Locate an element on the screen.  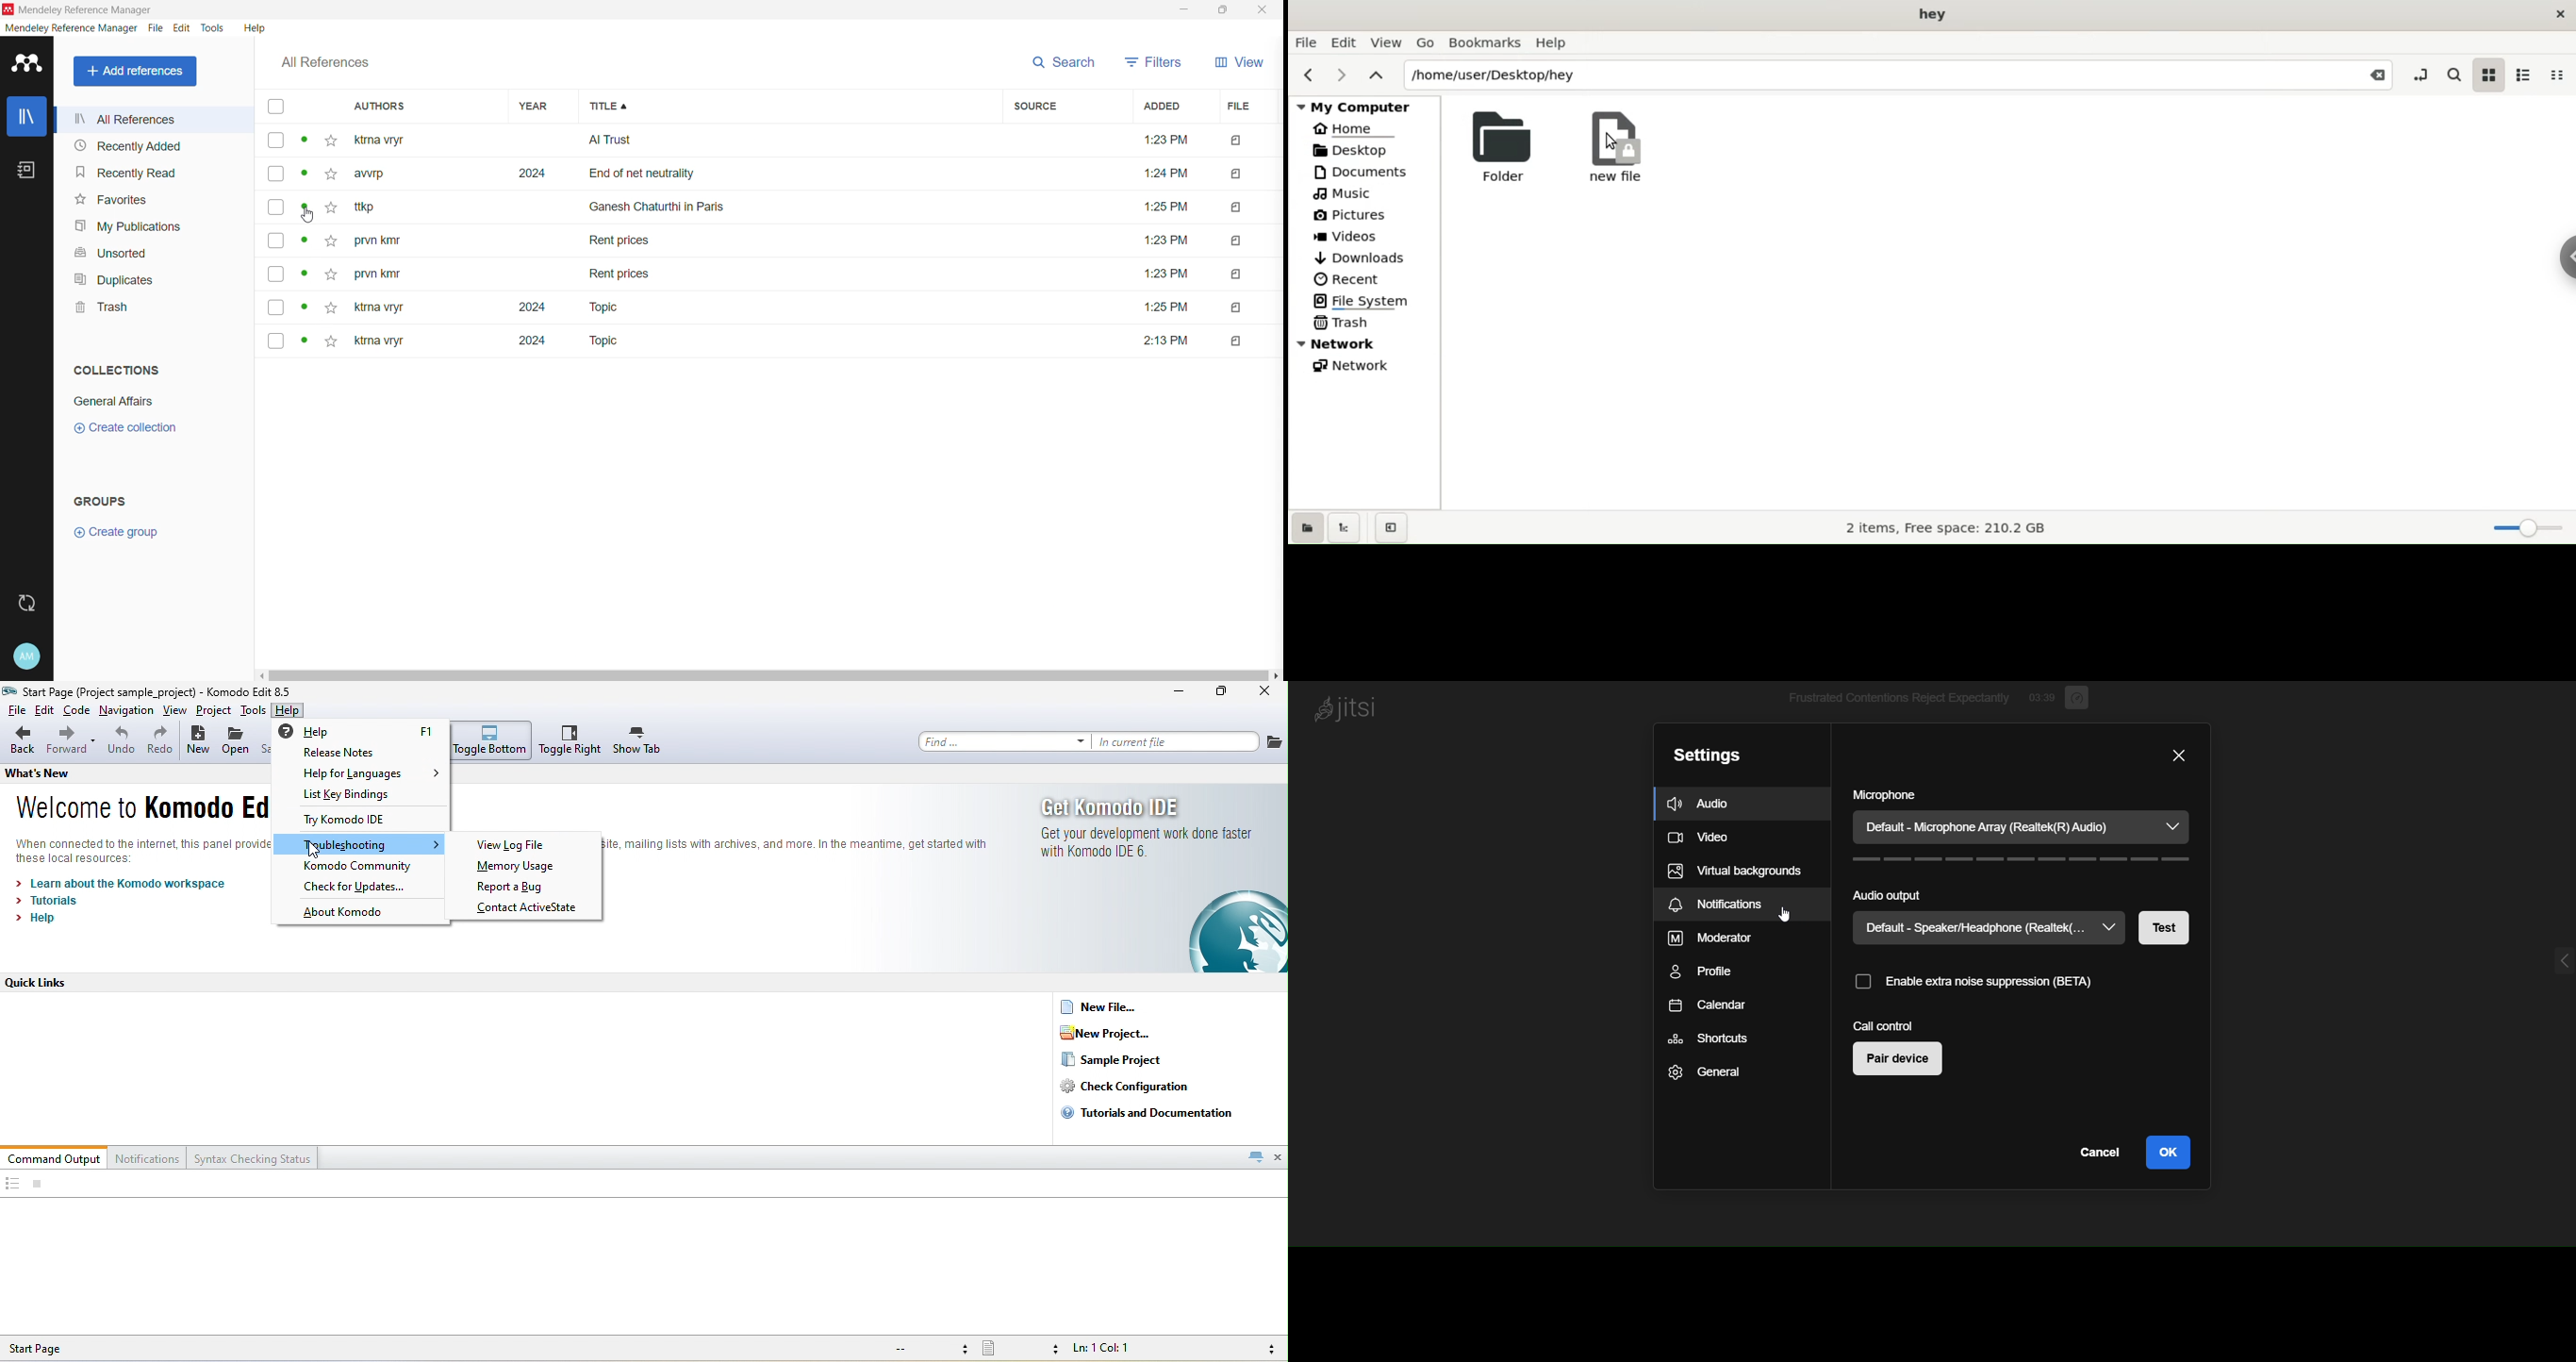
Filters is located at coordinates (1154, 62).